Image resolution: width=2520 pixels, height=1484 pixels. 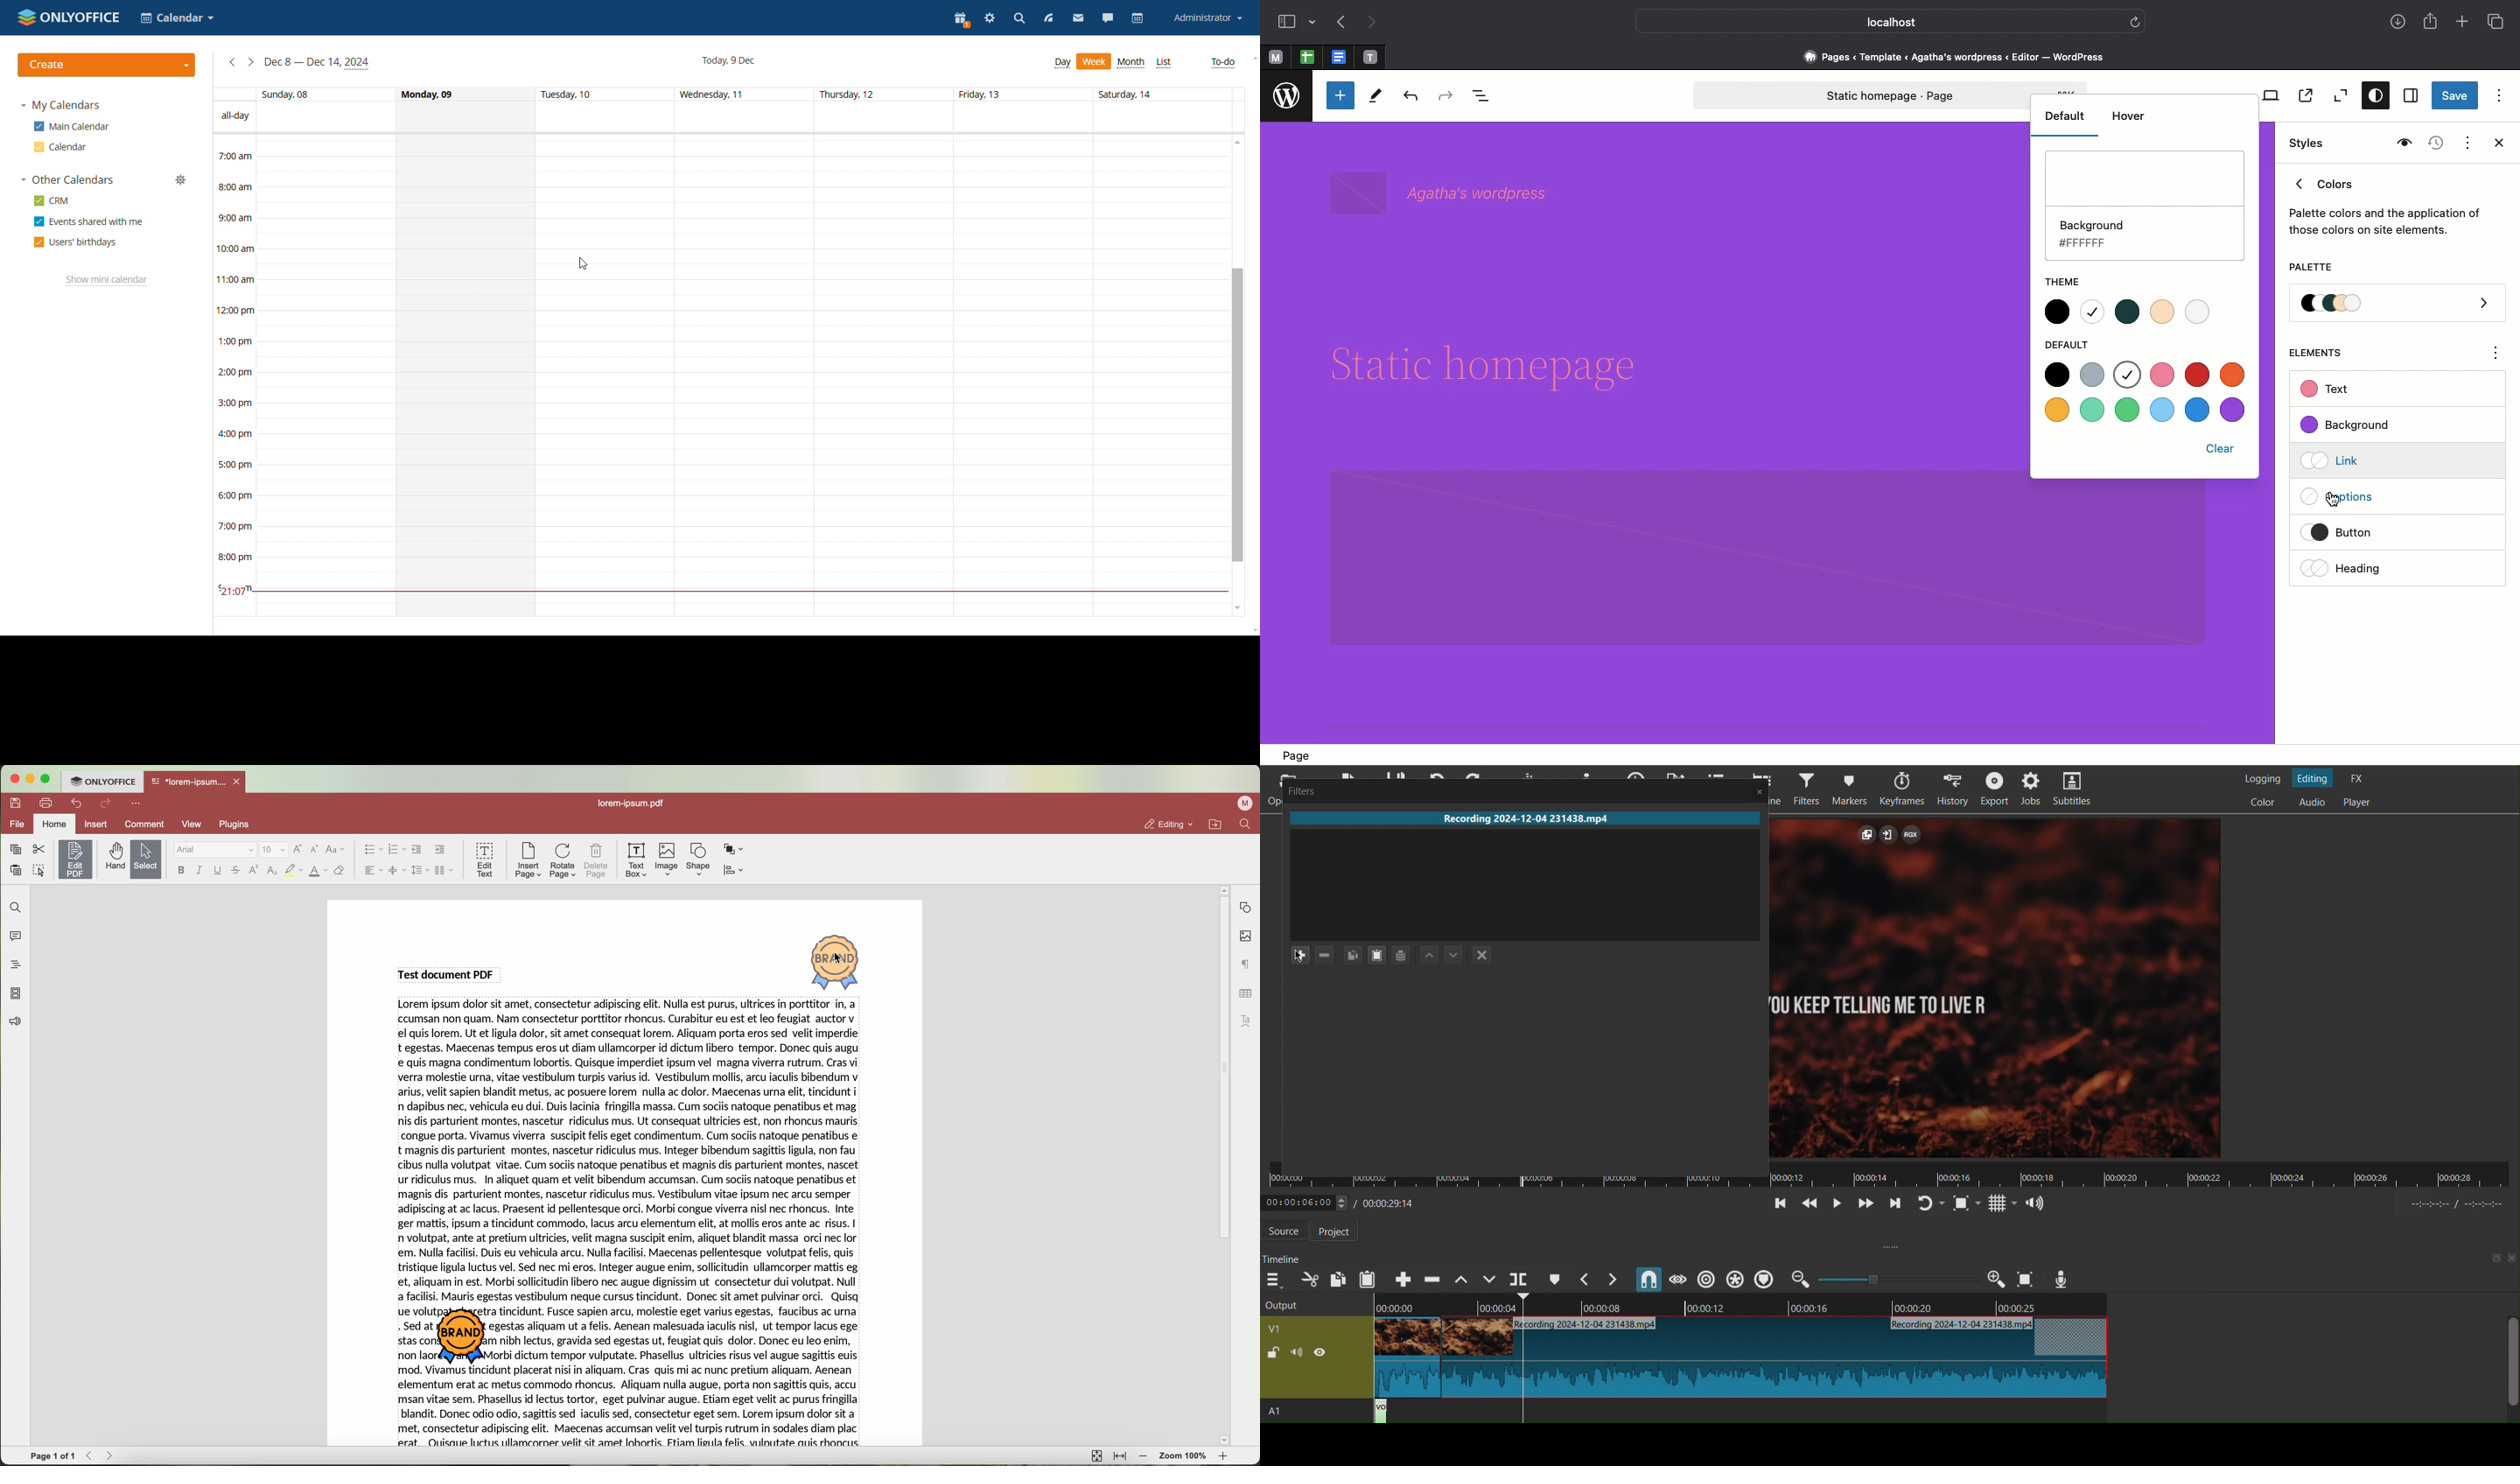 I want to click on increment font size, so click(x=297, y=849).